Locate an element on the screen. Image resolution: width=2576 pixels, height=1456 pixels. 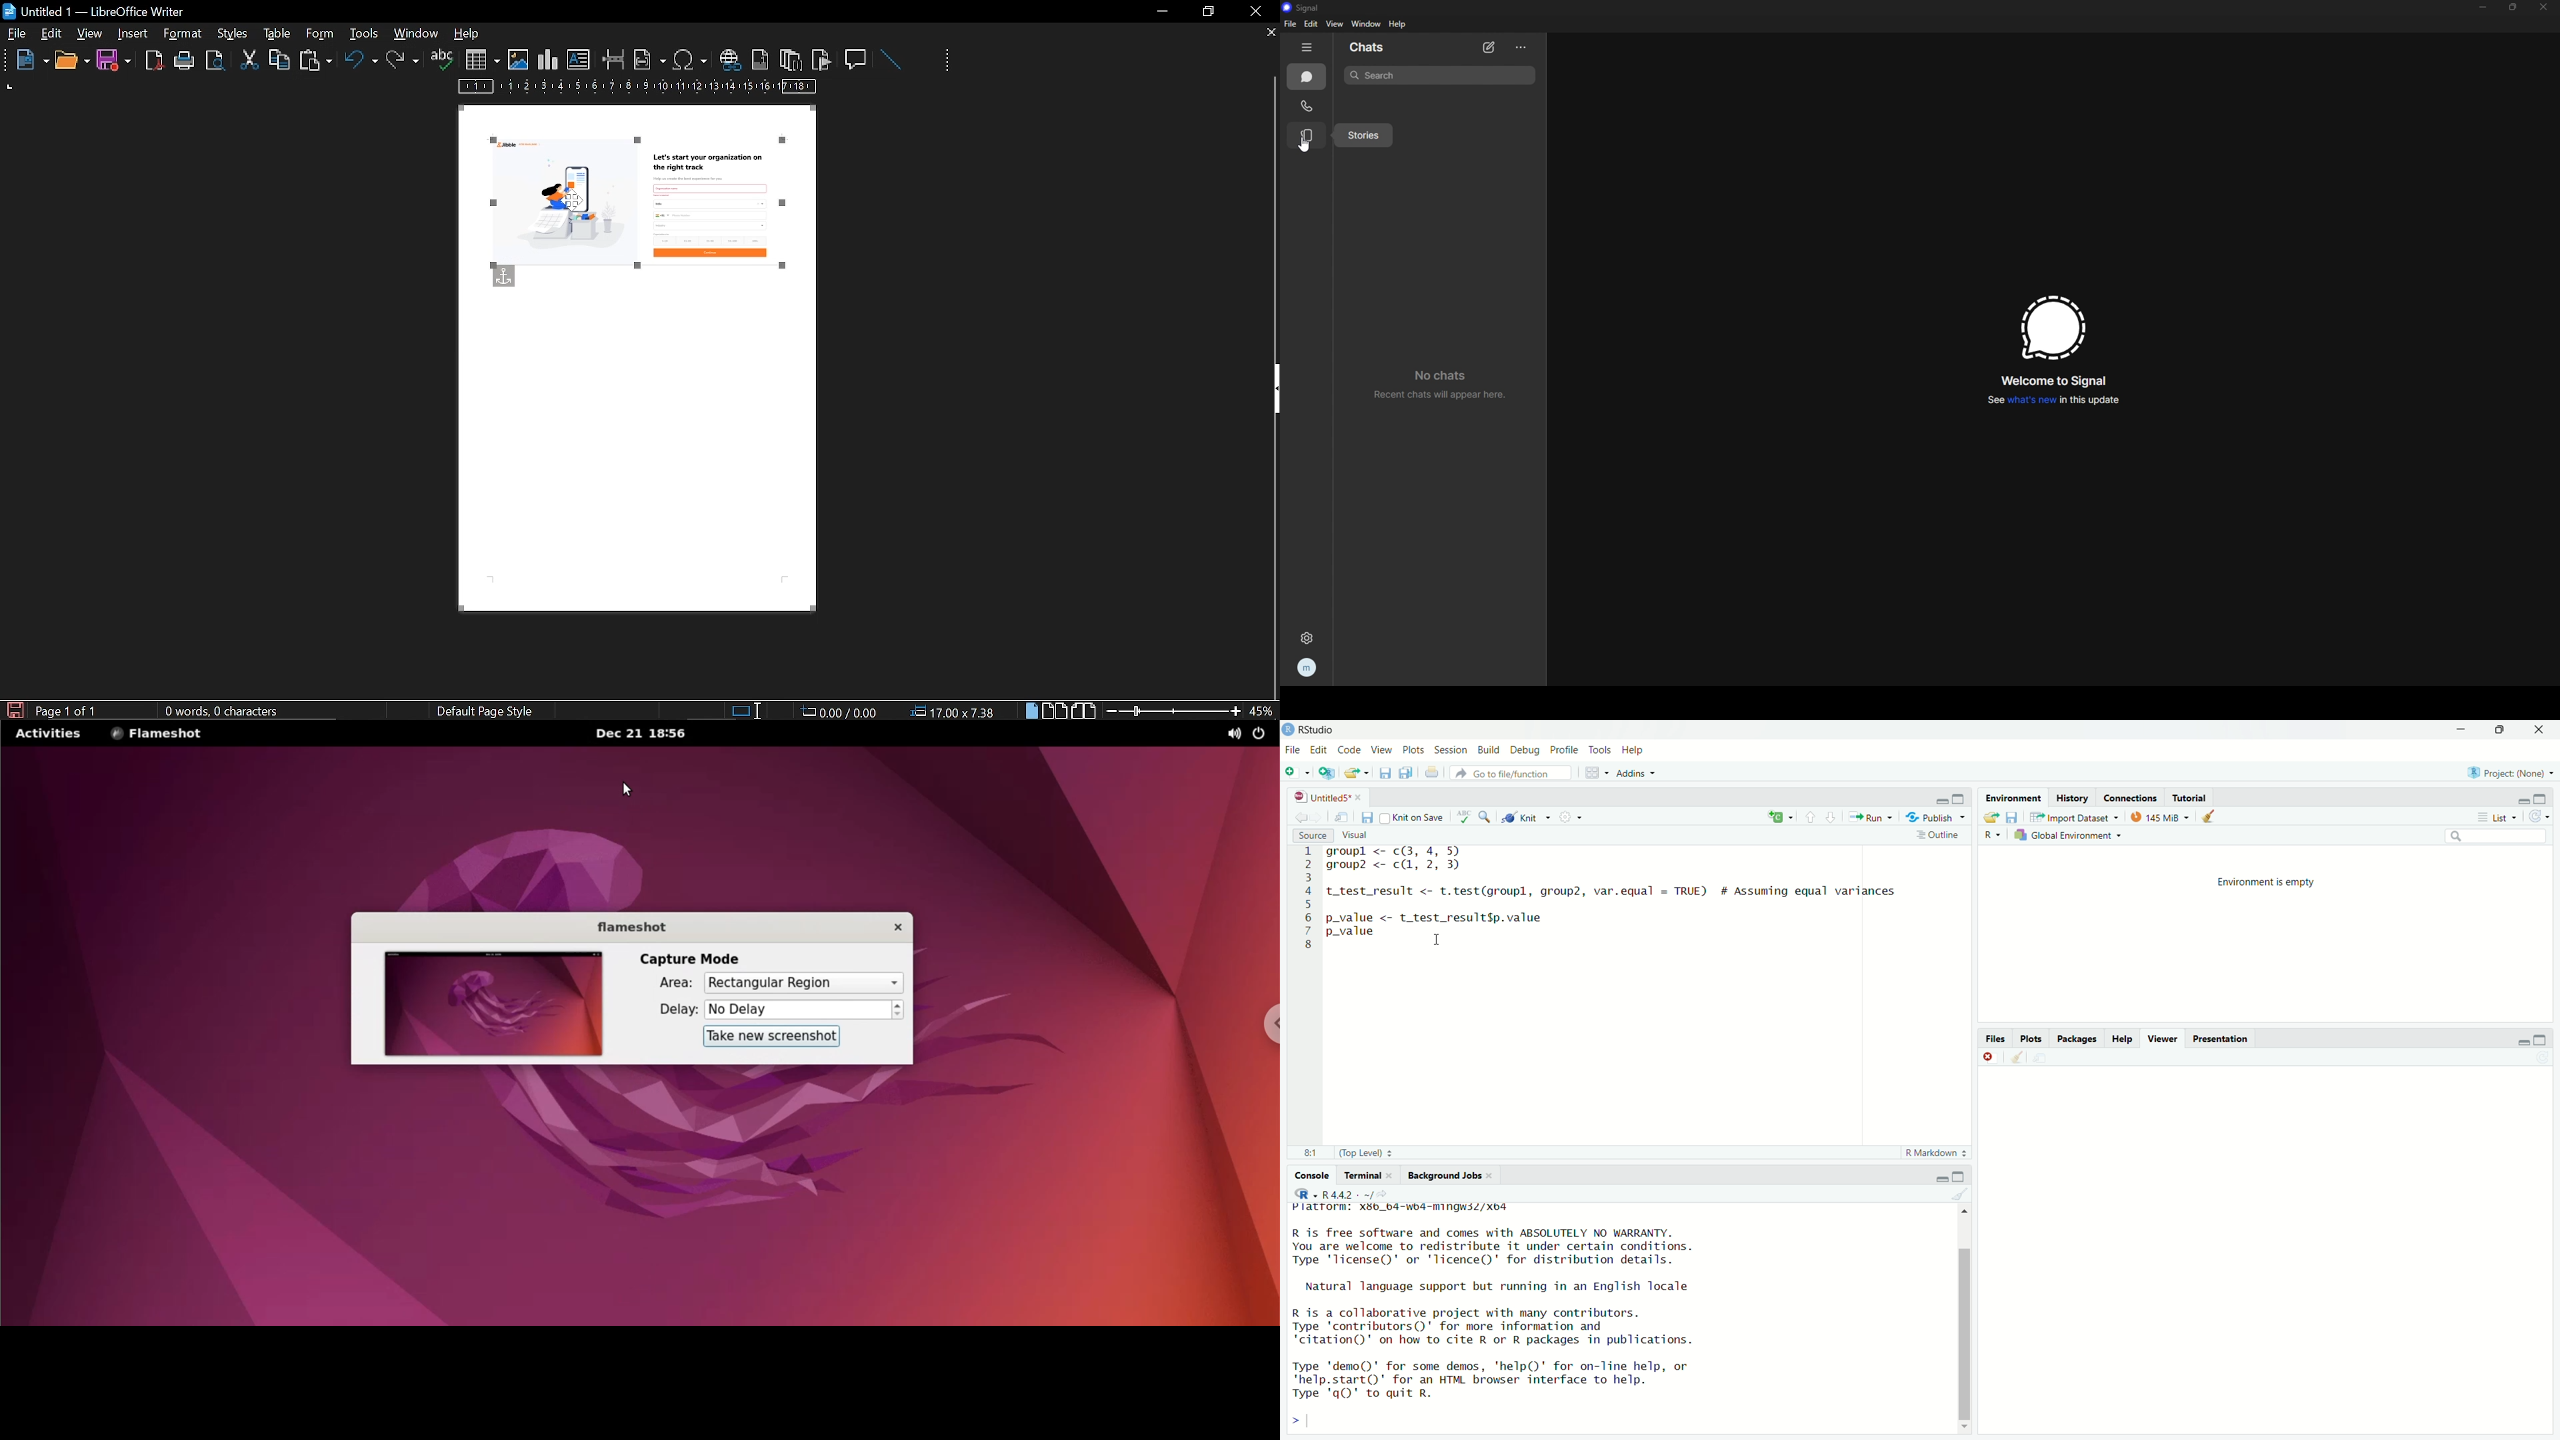
clear console is located at coordinates (2015, 1056).